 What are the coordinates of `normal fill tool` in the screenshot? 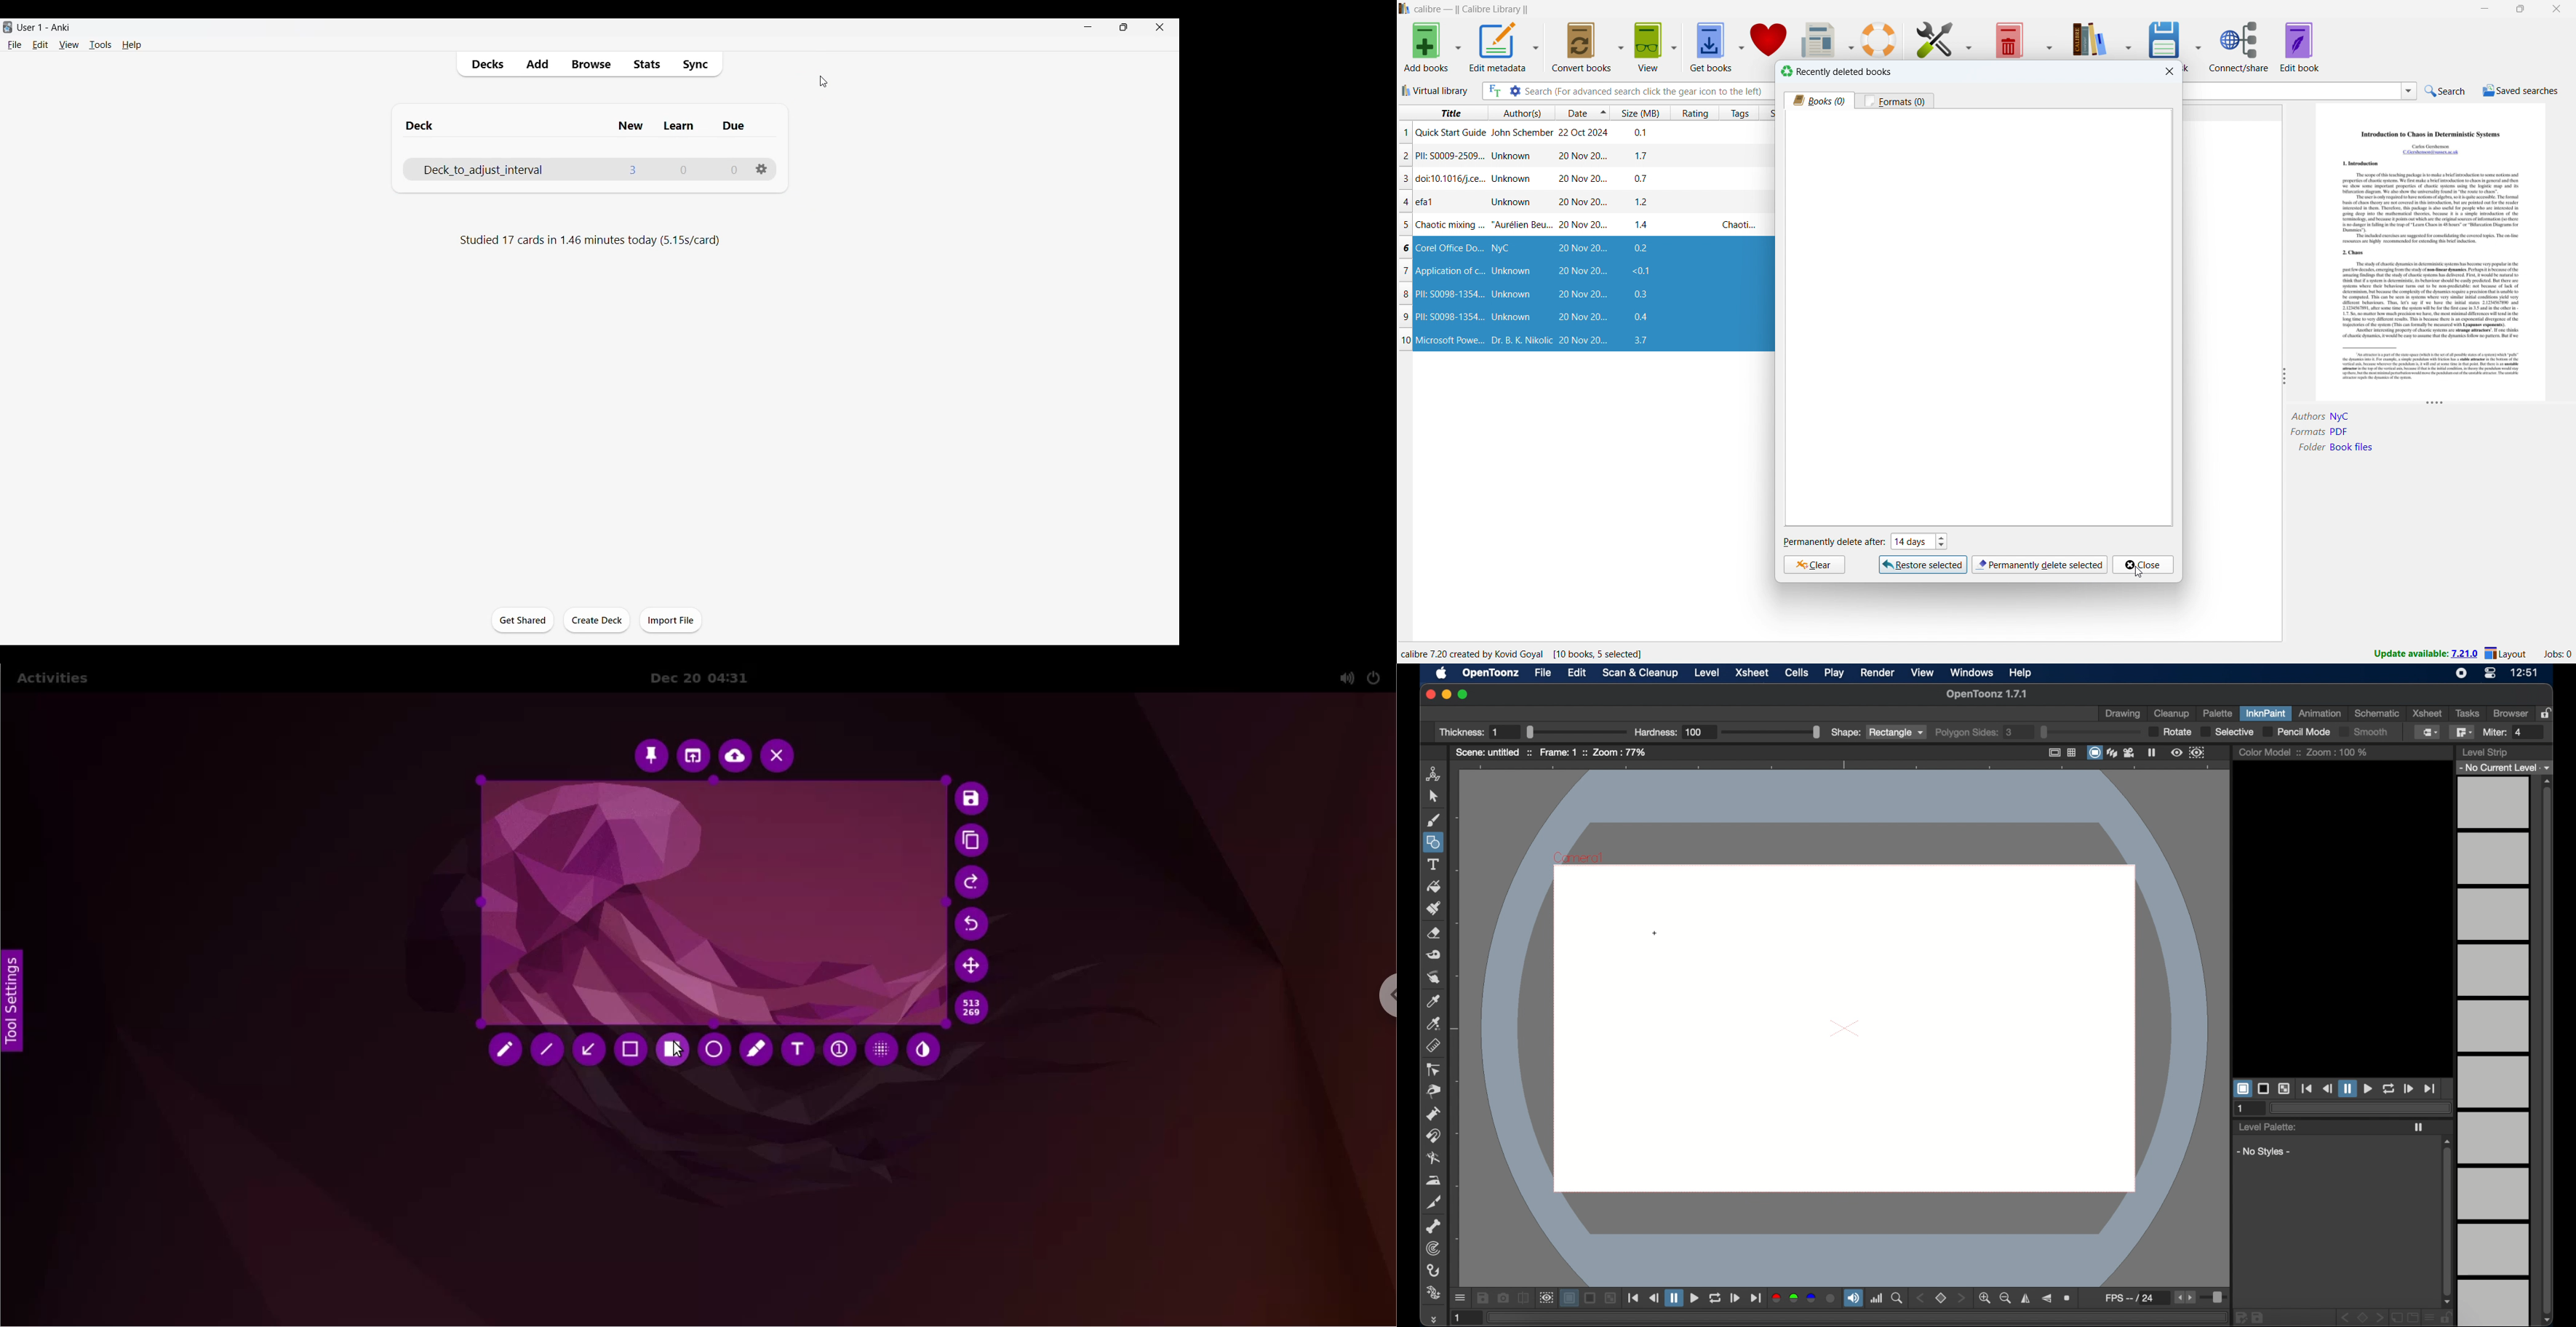 It's located at (2429, 732).